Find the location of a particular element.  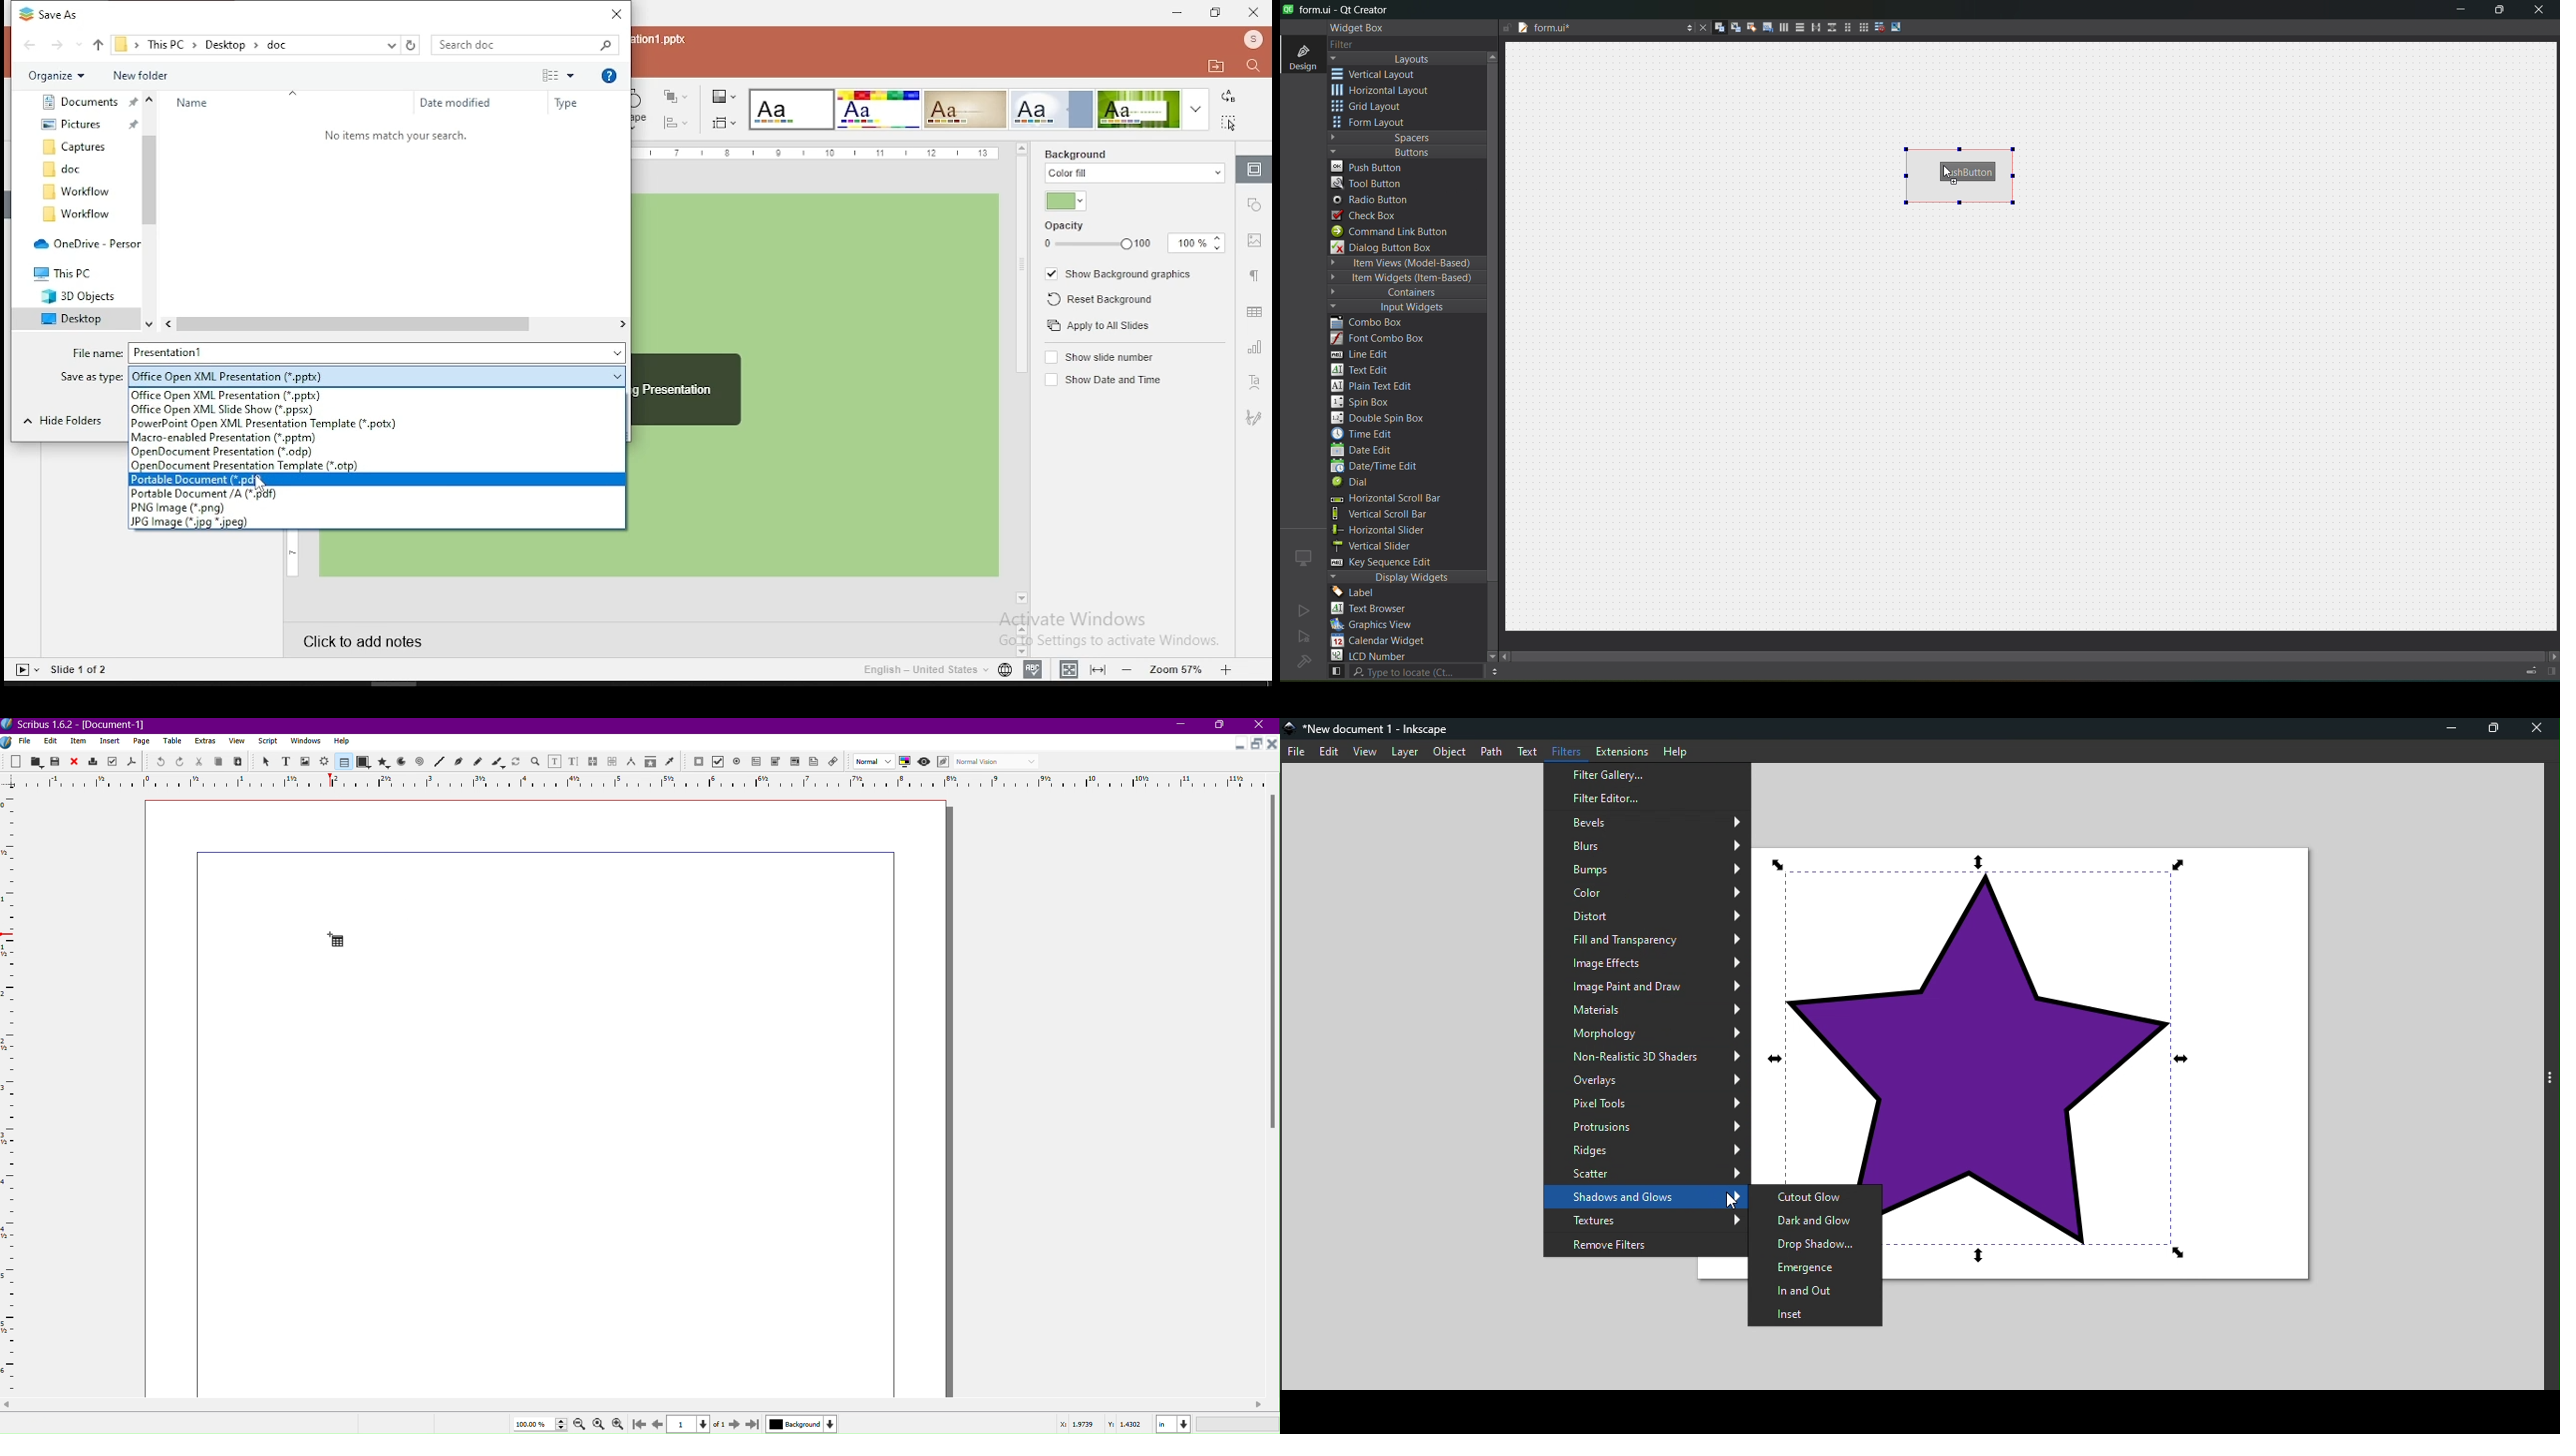

go back is located at coordinates (30, 44).